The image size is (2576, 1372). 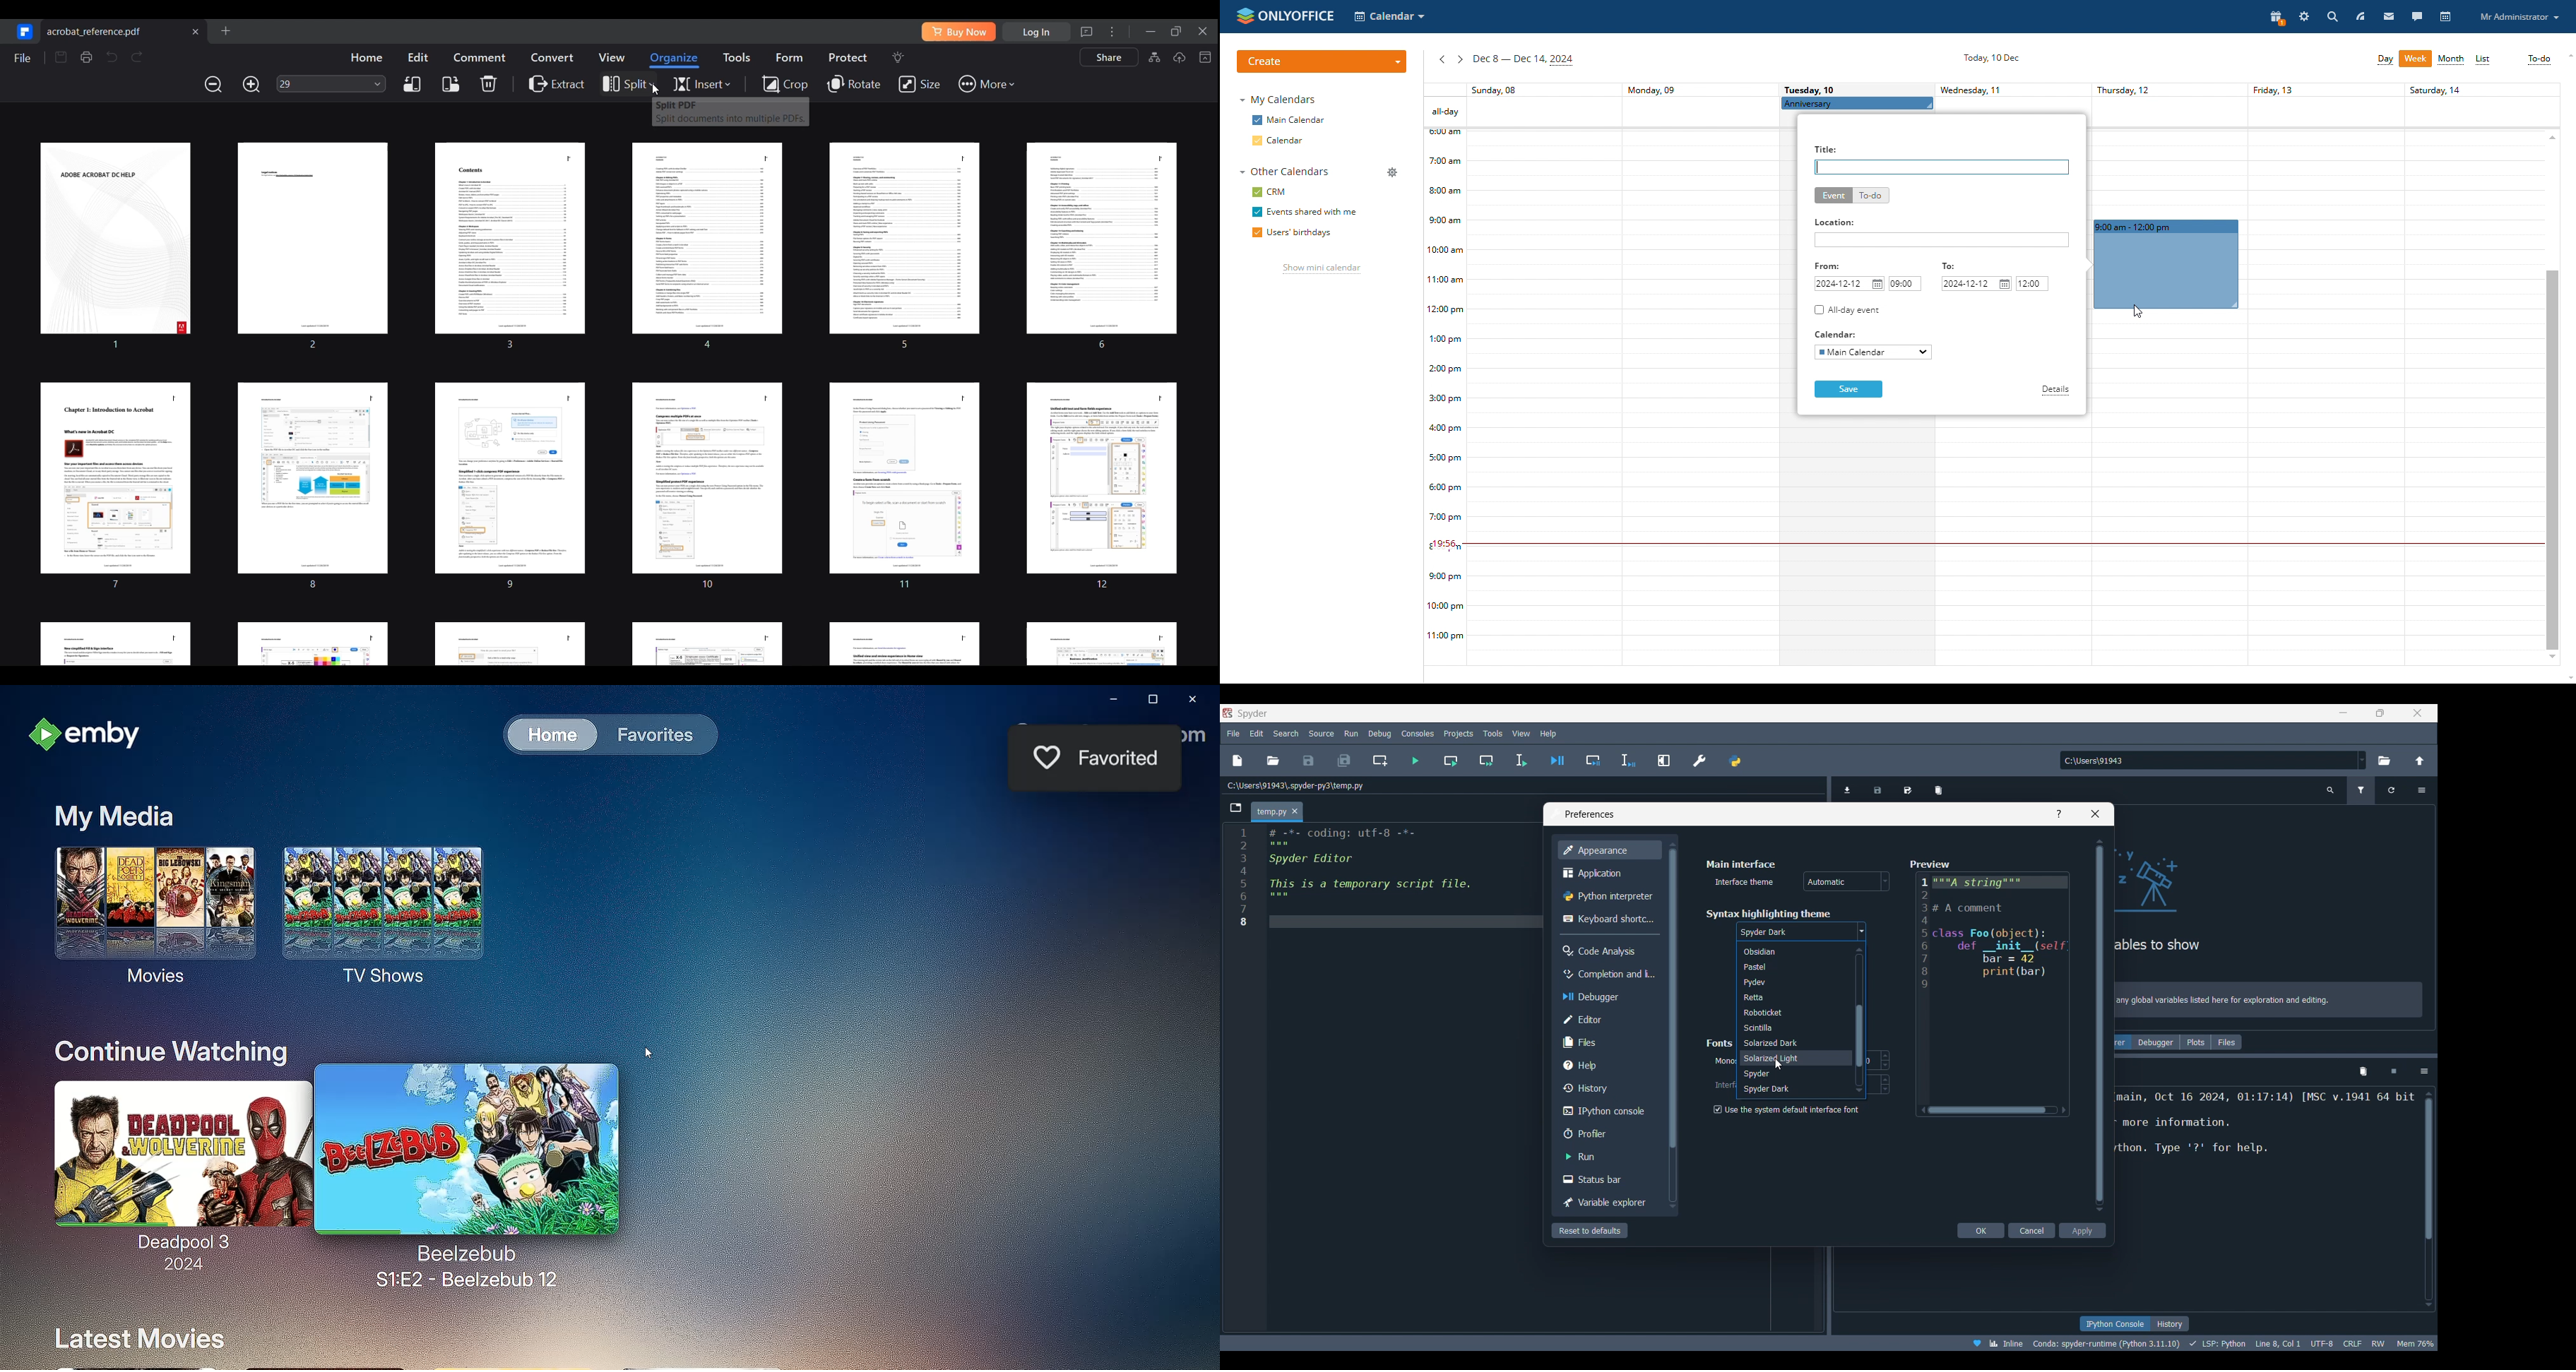 What do you see at coordinates (1296, 785) in the screenshot?
I see `File path` at bounding box center [1296, 785].